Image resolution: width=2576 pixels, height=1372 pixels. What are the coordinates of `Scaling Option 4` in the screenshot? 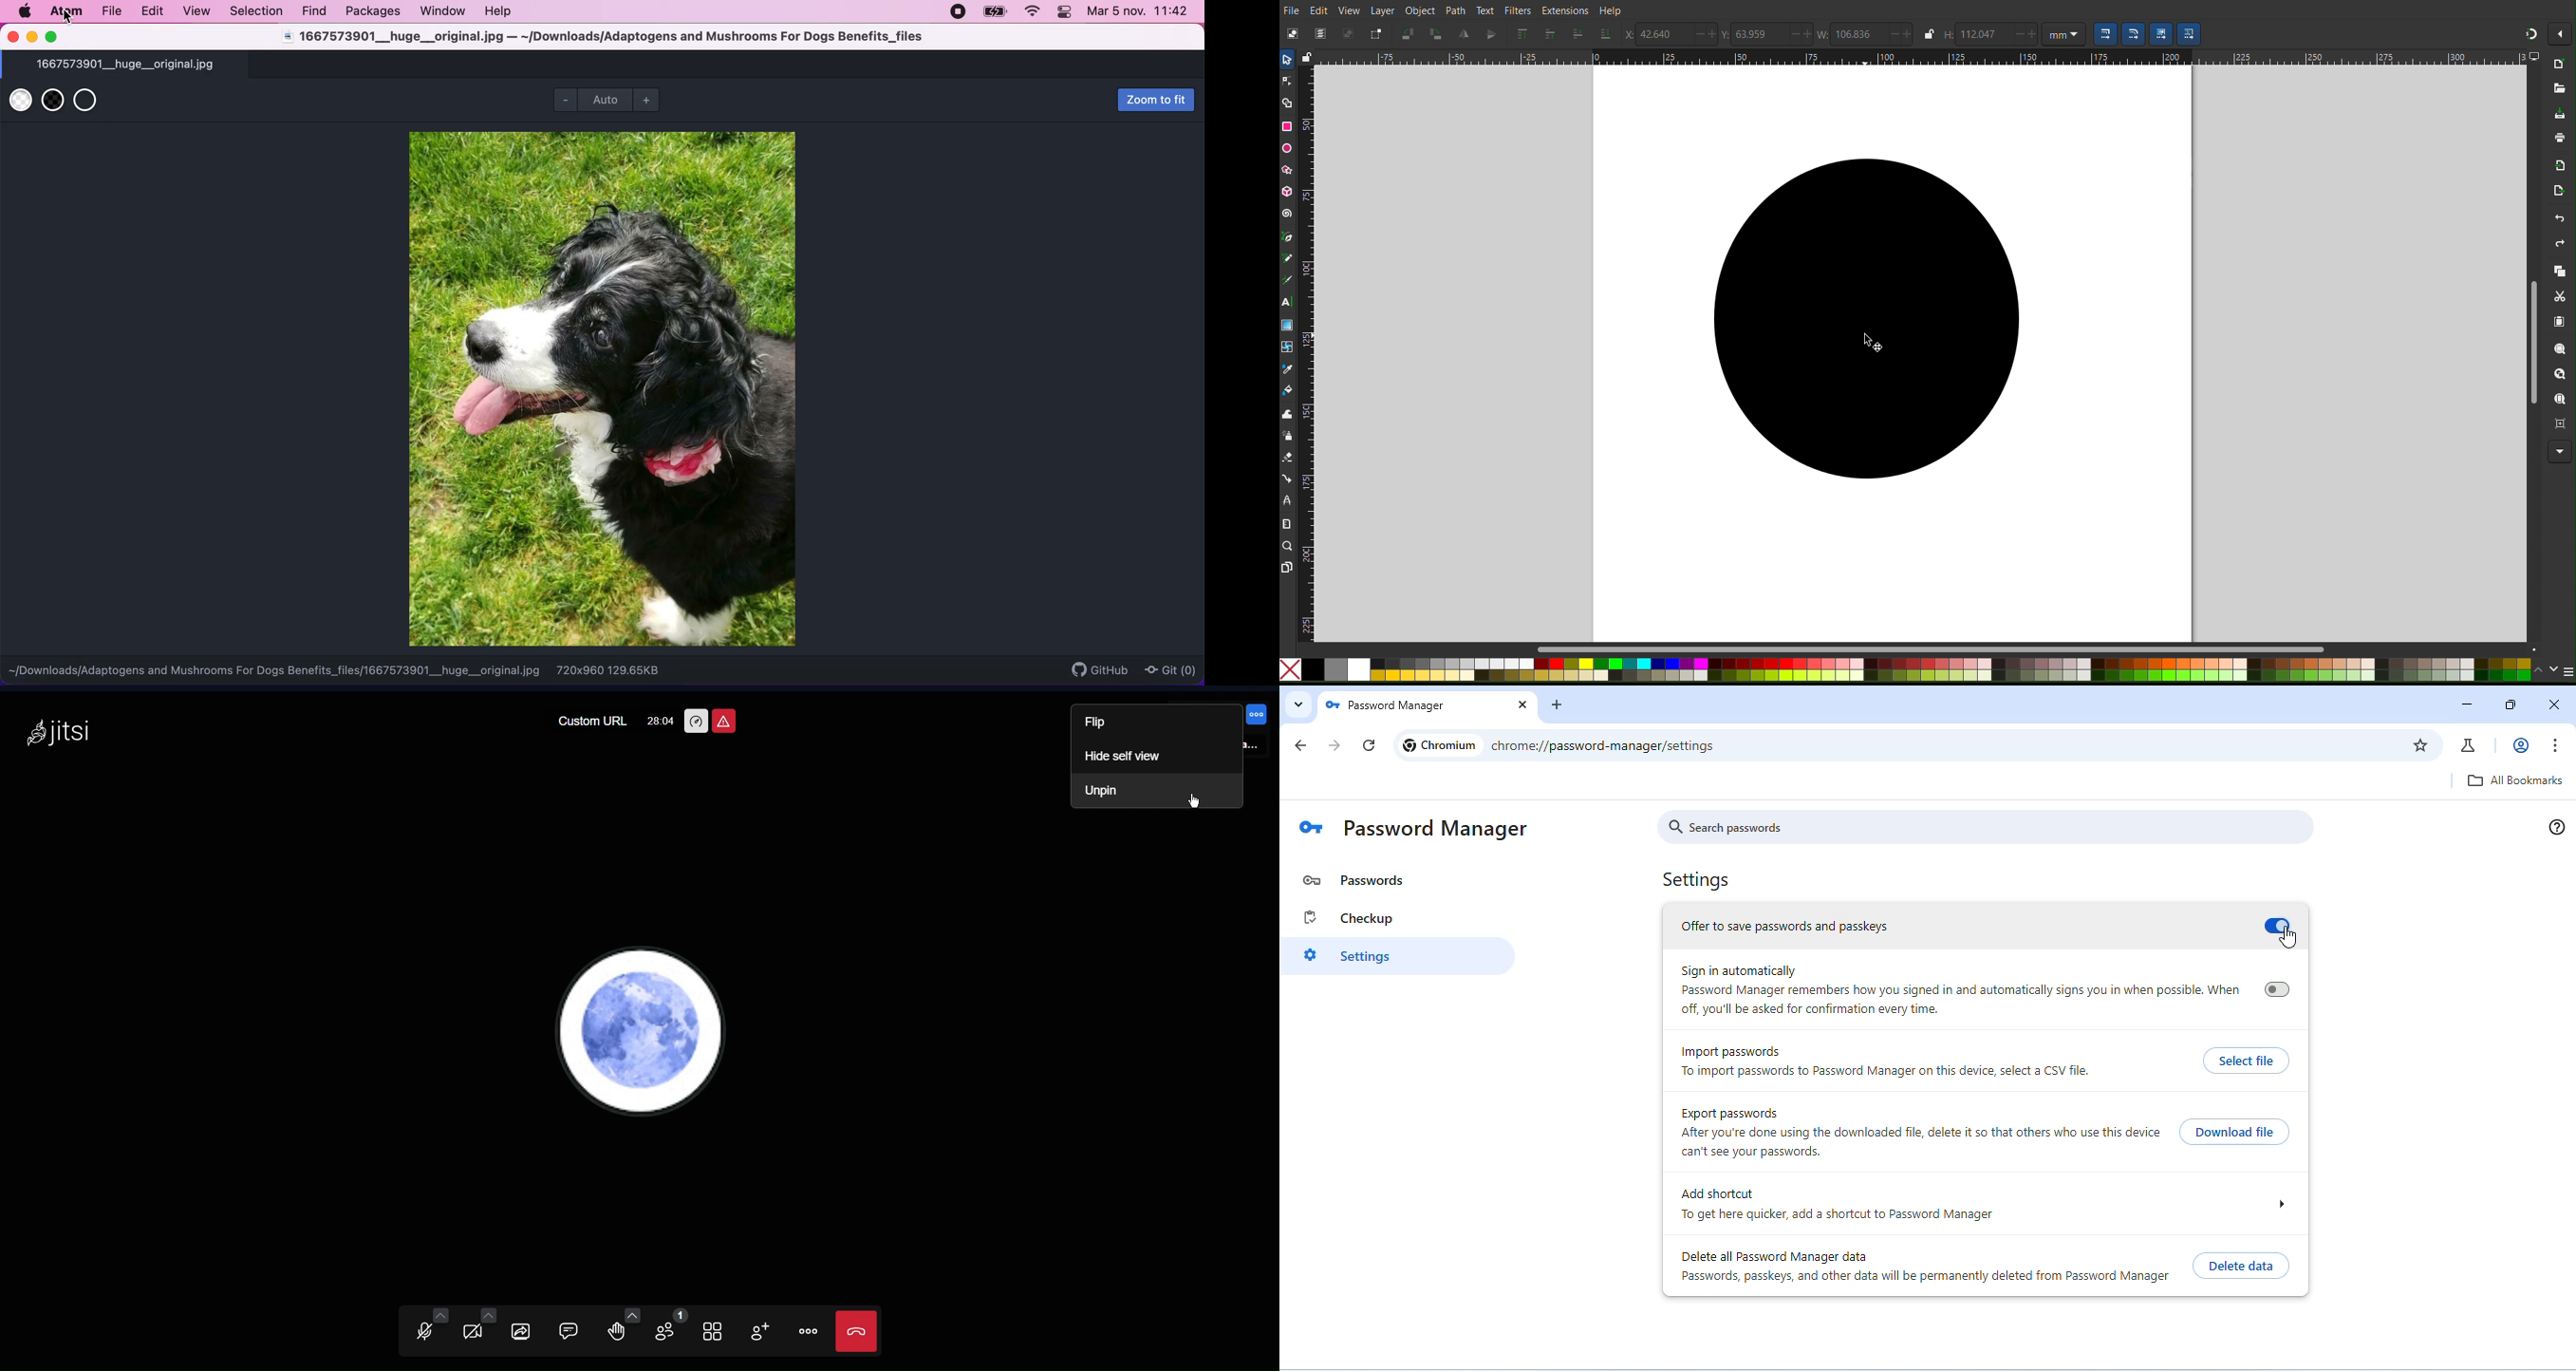 It's located at (2189, 34).